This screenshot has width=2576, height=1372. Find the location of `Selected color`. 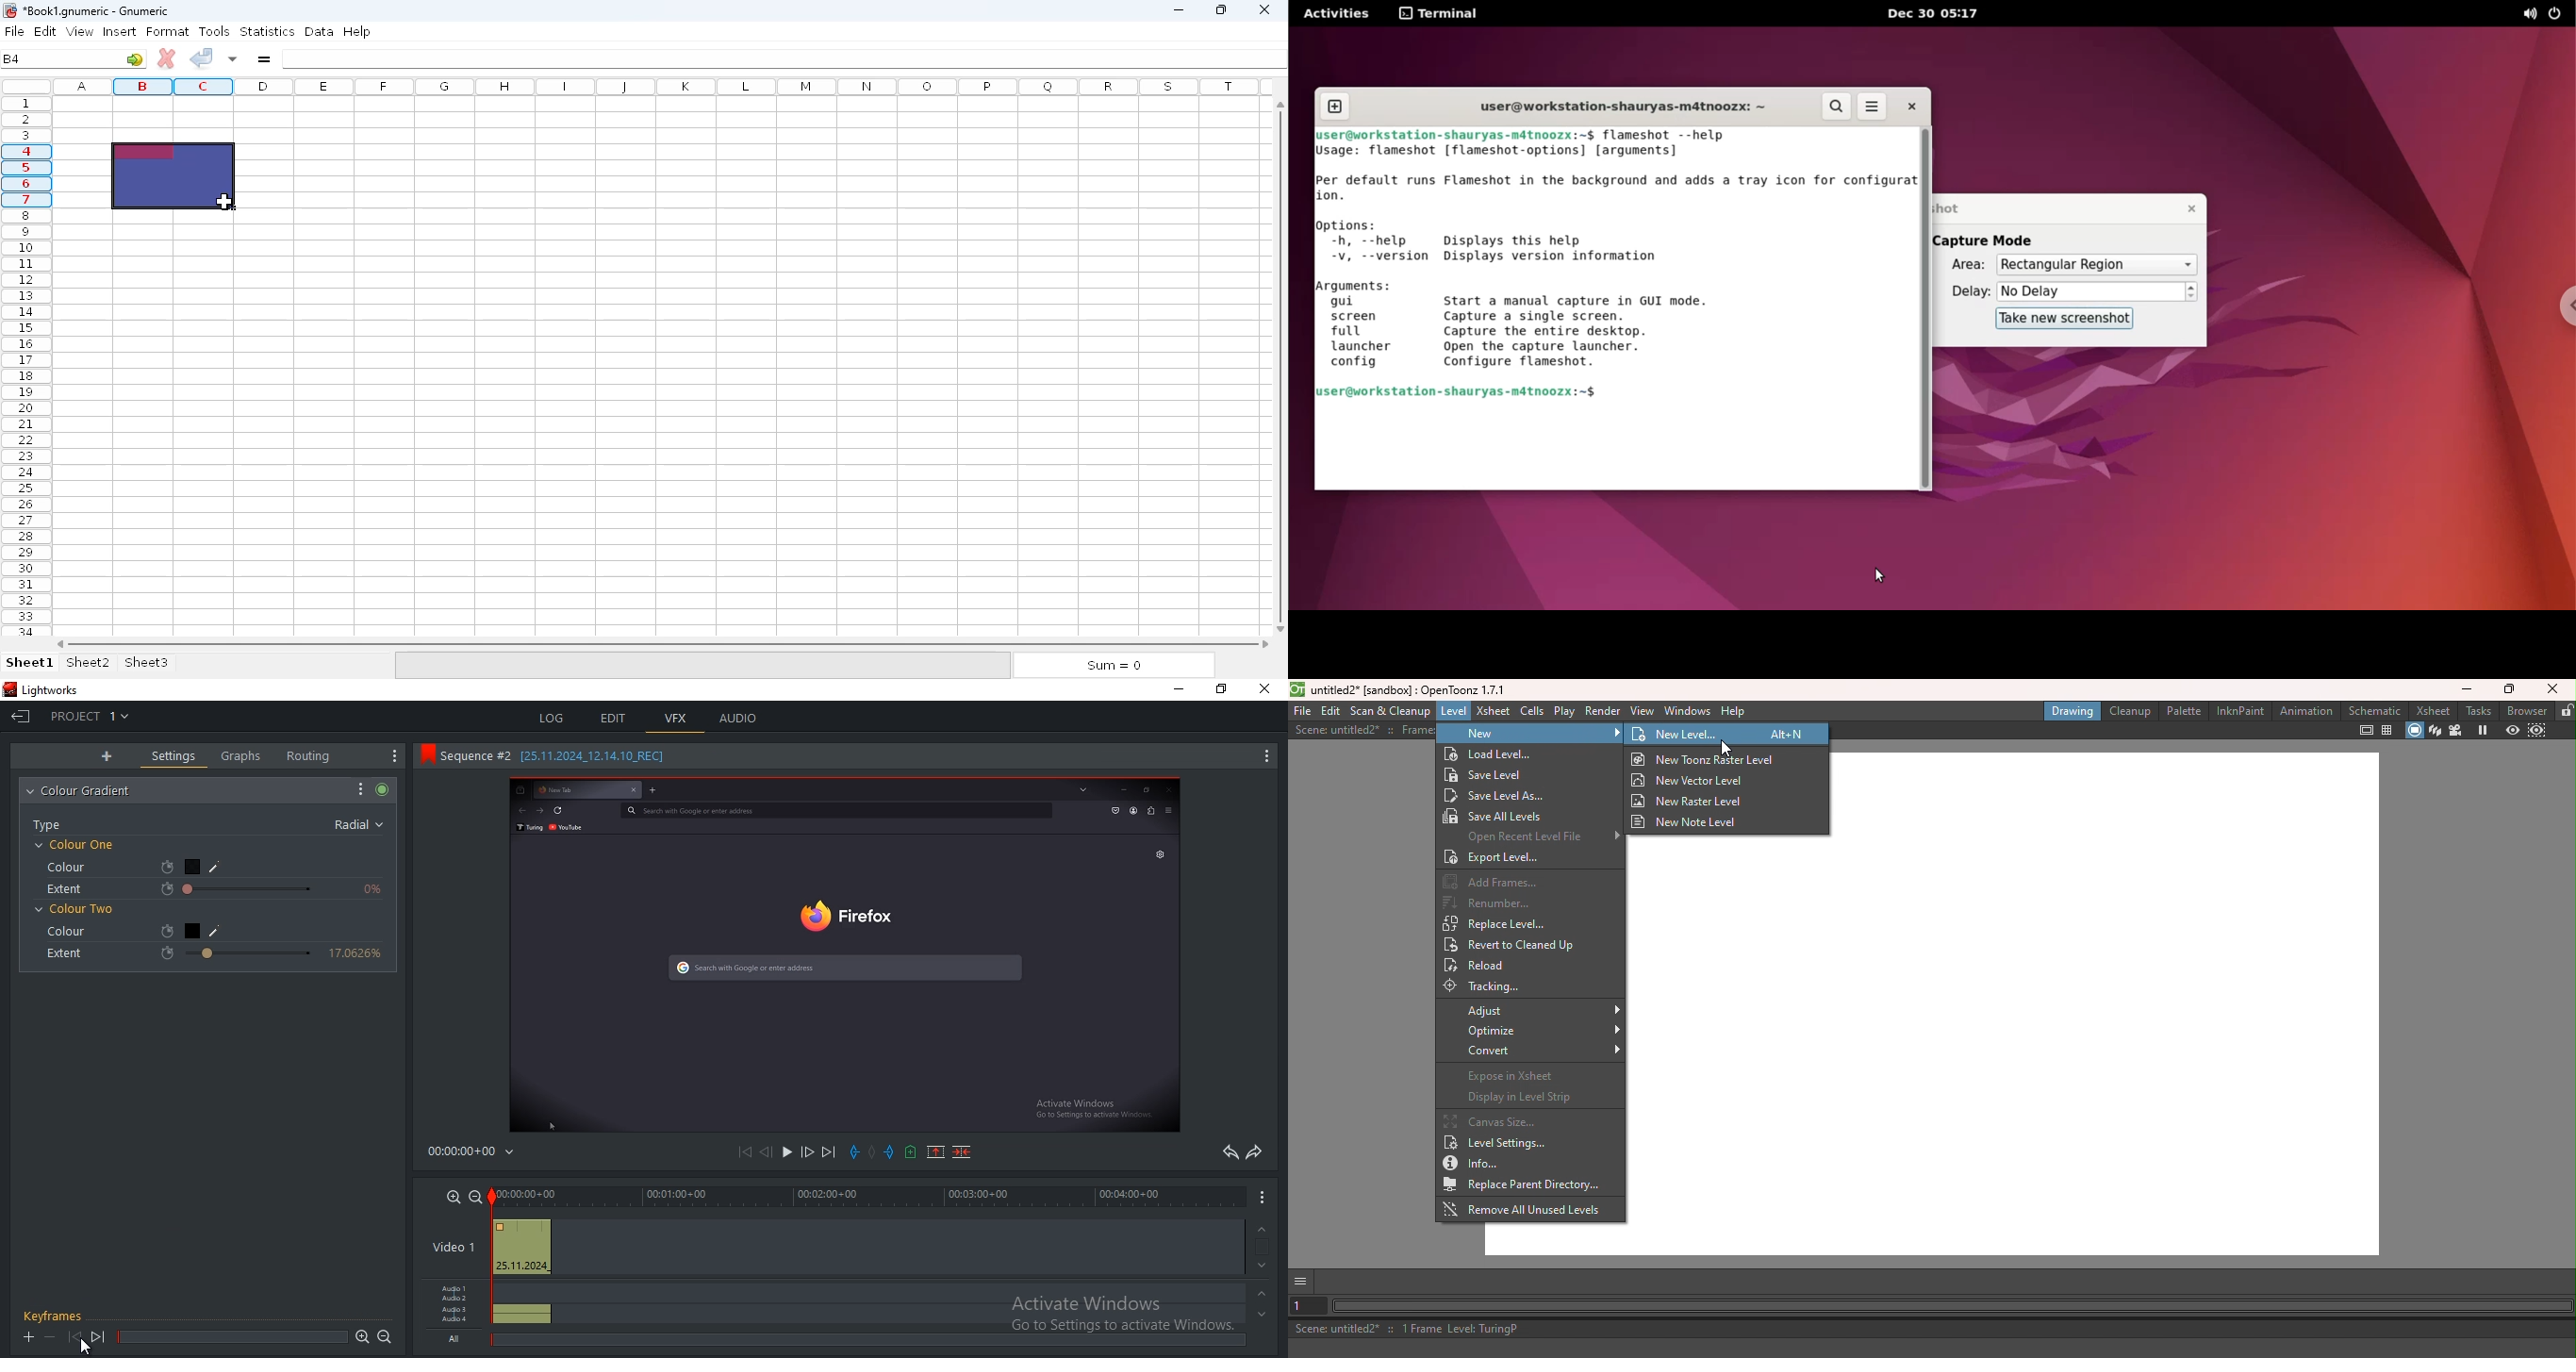

Selected color is located at coordinates (194, 932).